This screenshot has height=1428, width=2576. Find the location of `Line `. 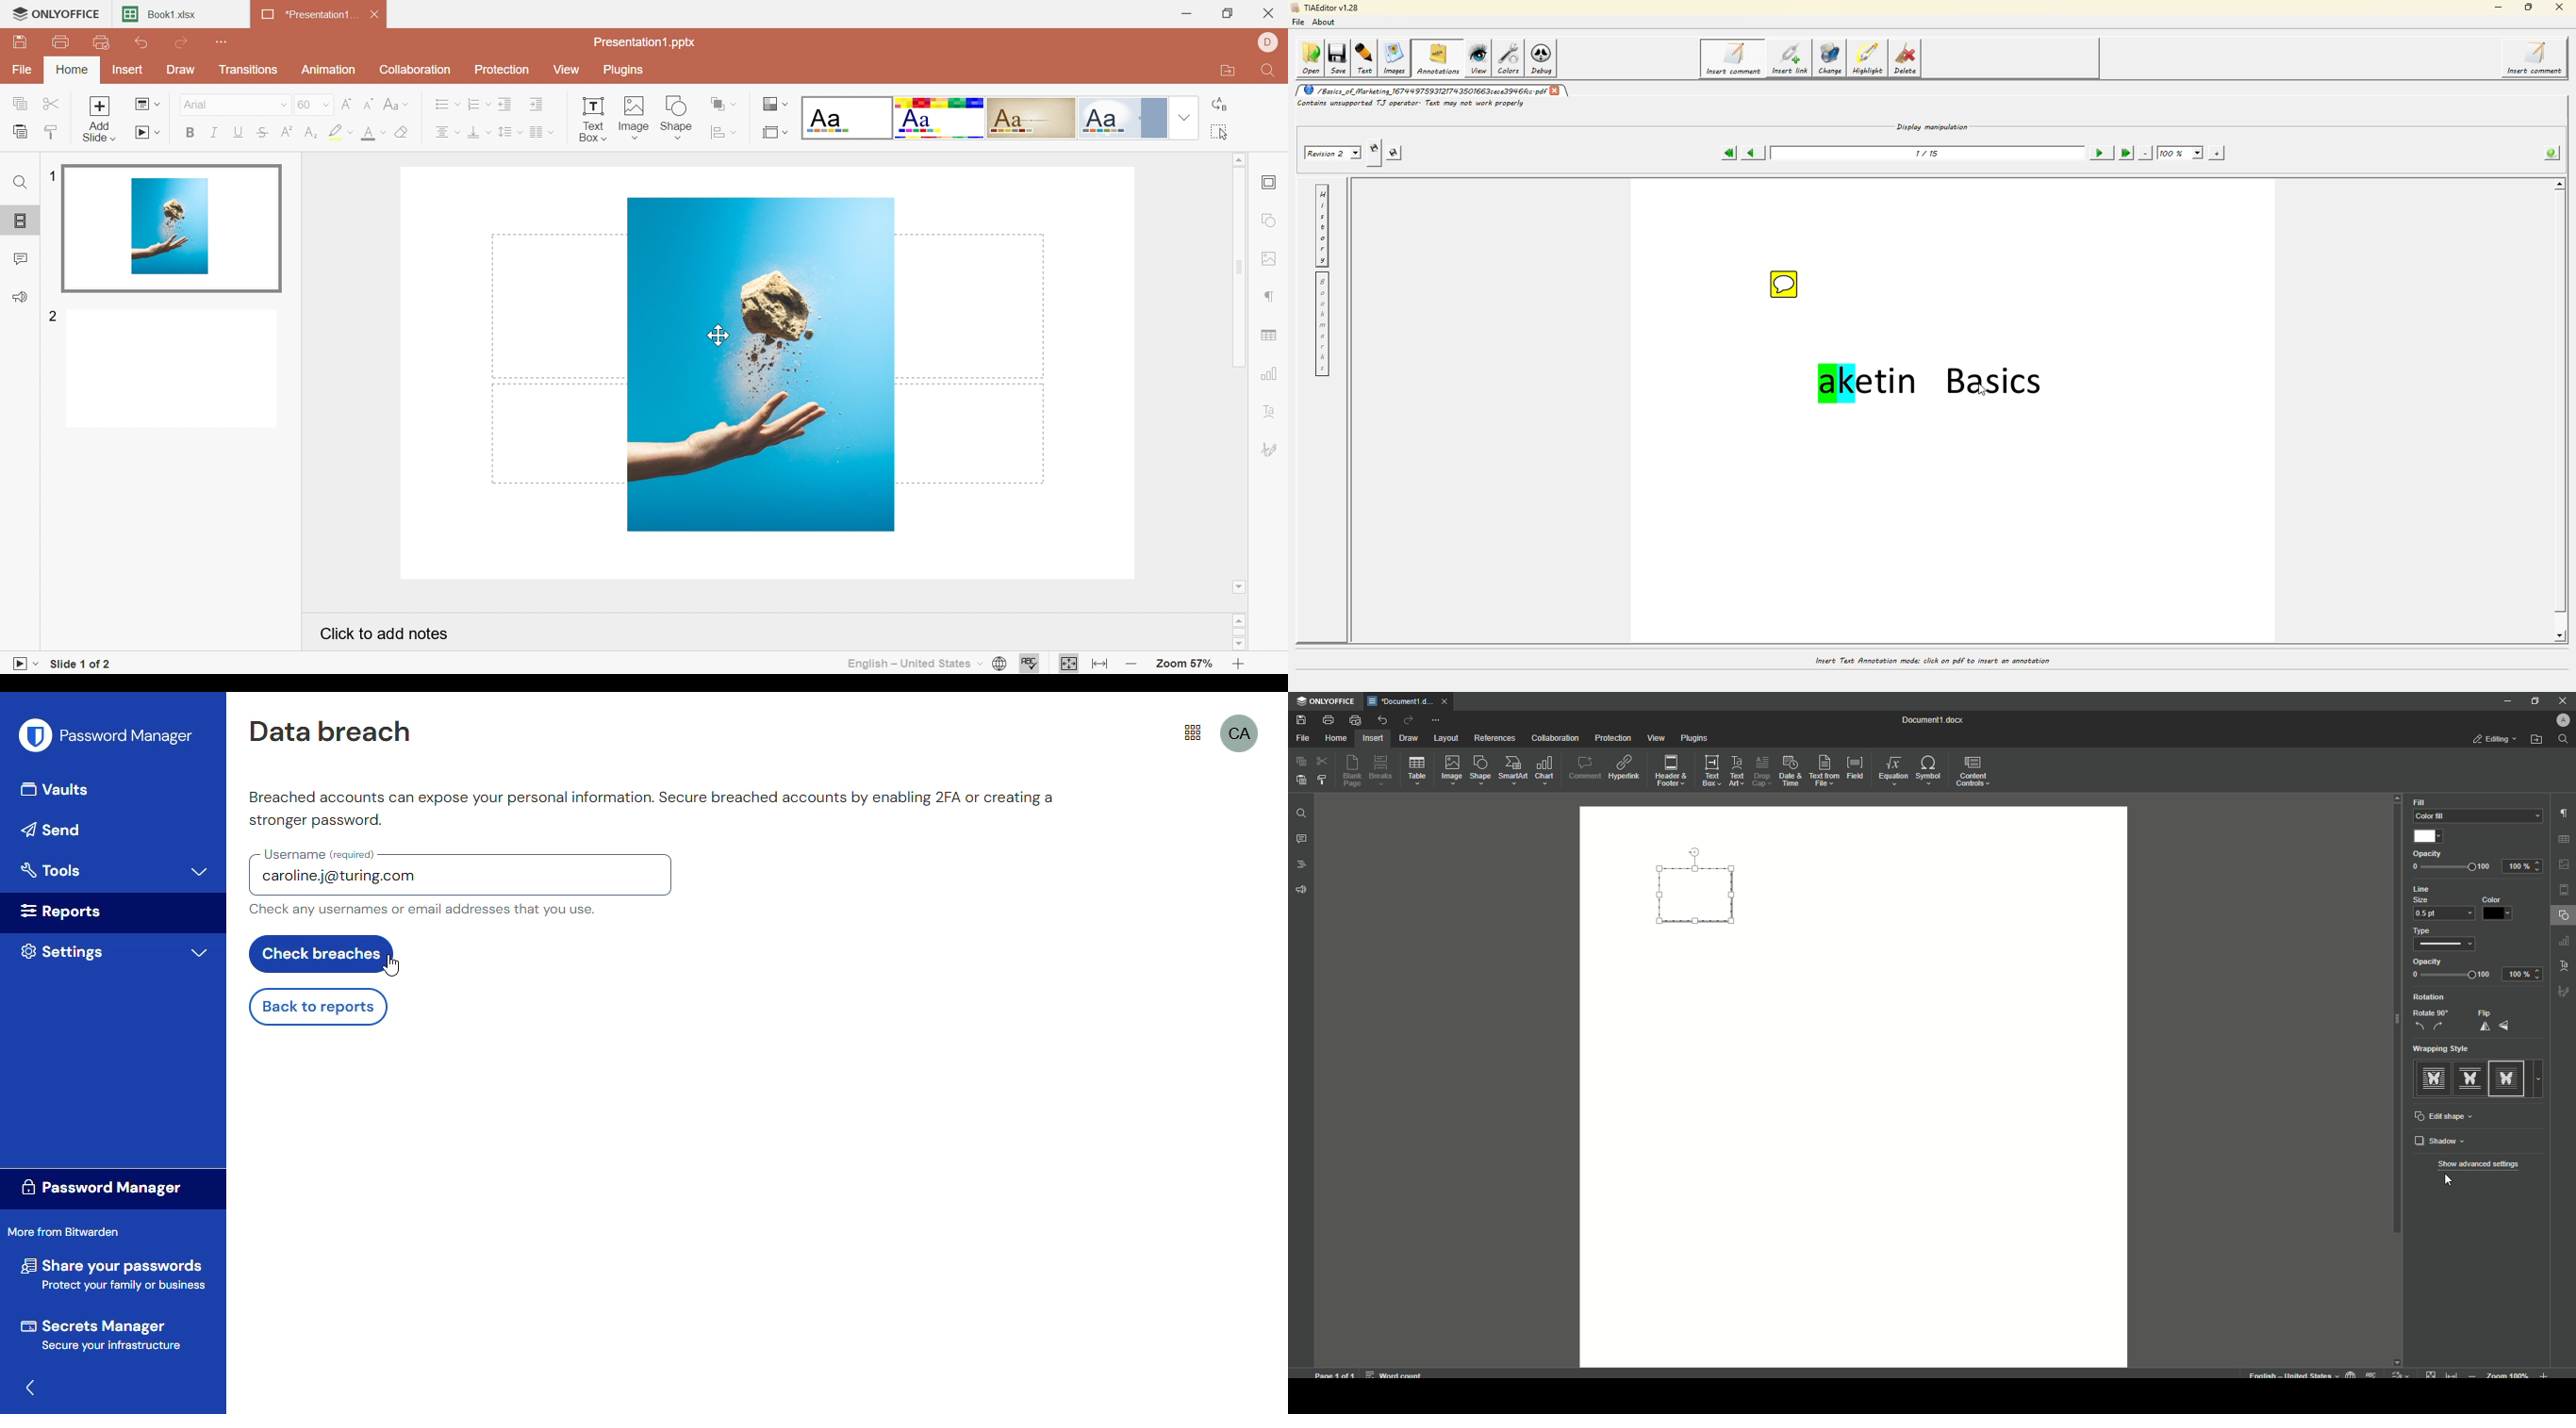

Line  is located at coordinates (2429, 890).